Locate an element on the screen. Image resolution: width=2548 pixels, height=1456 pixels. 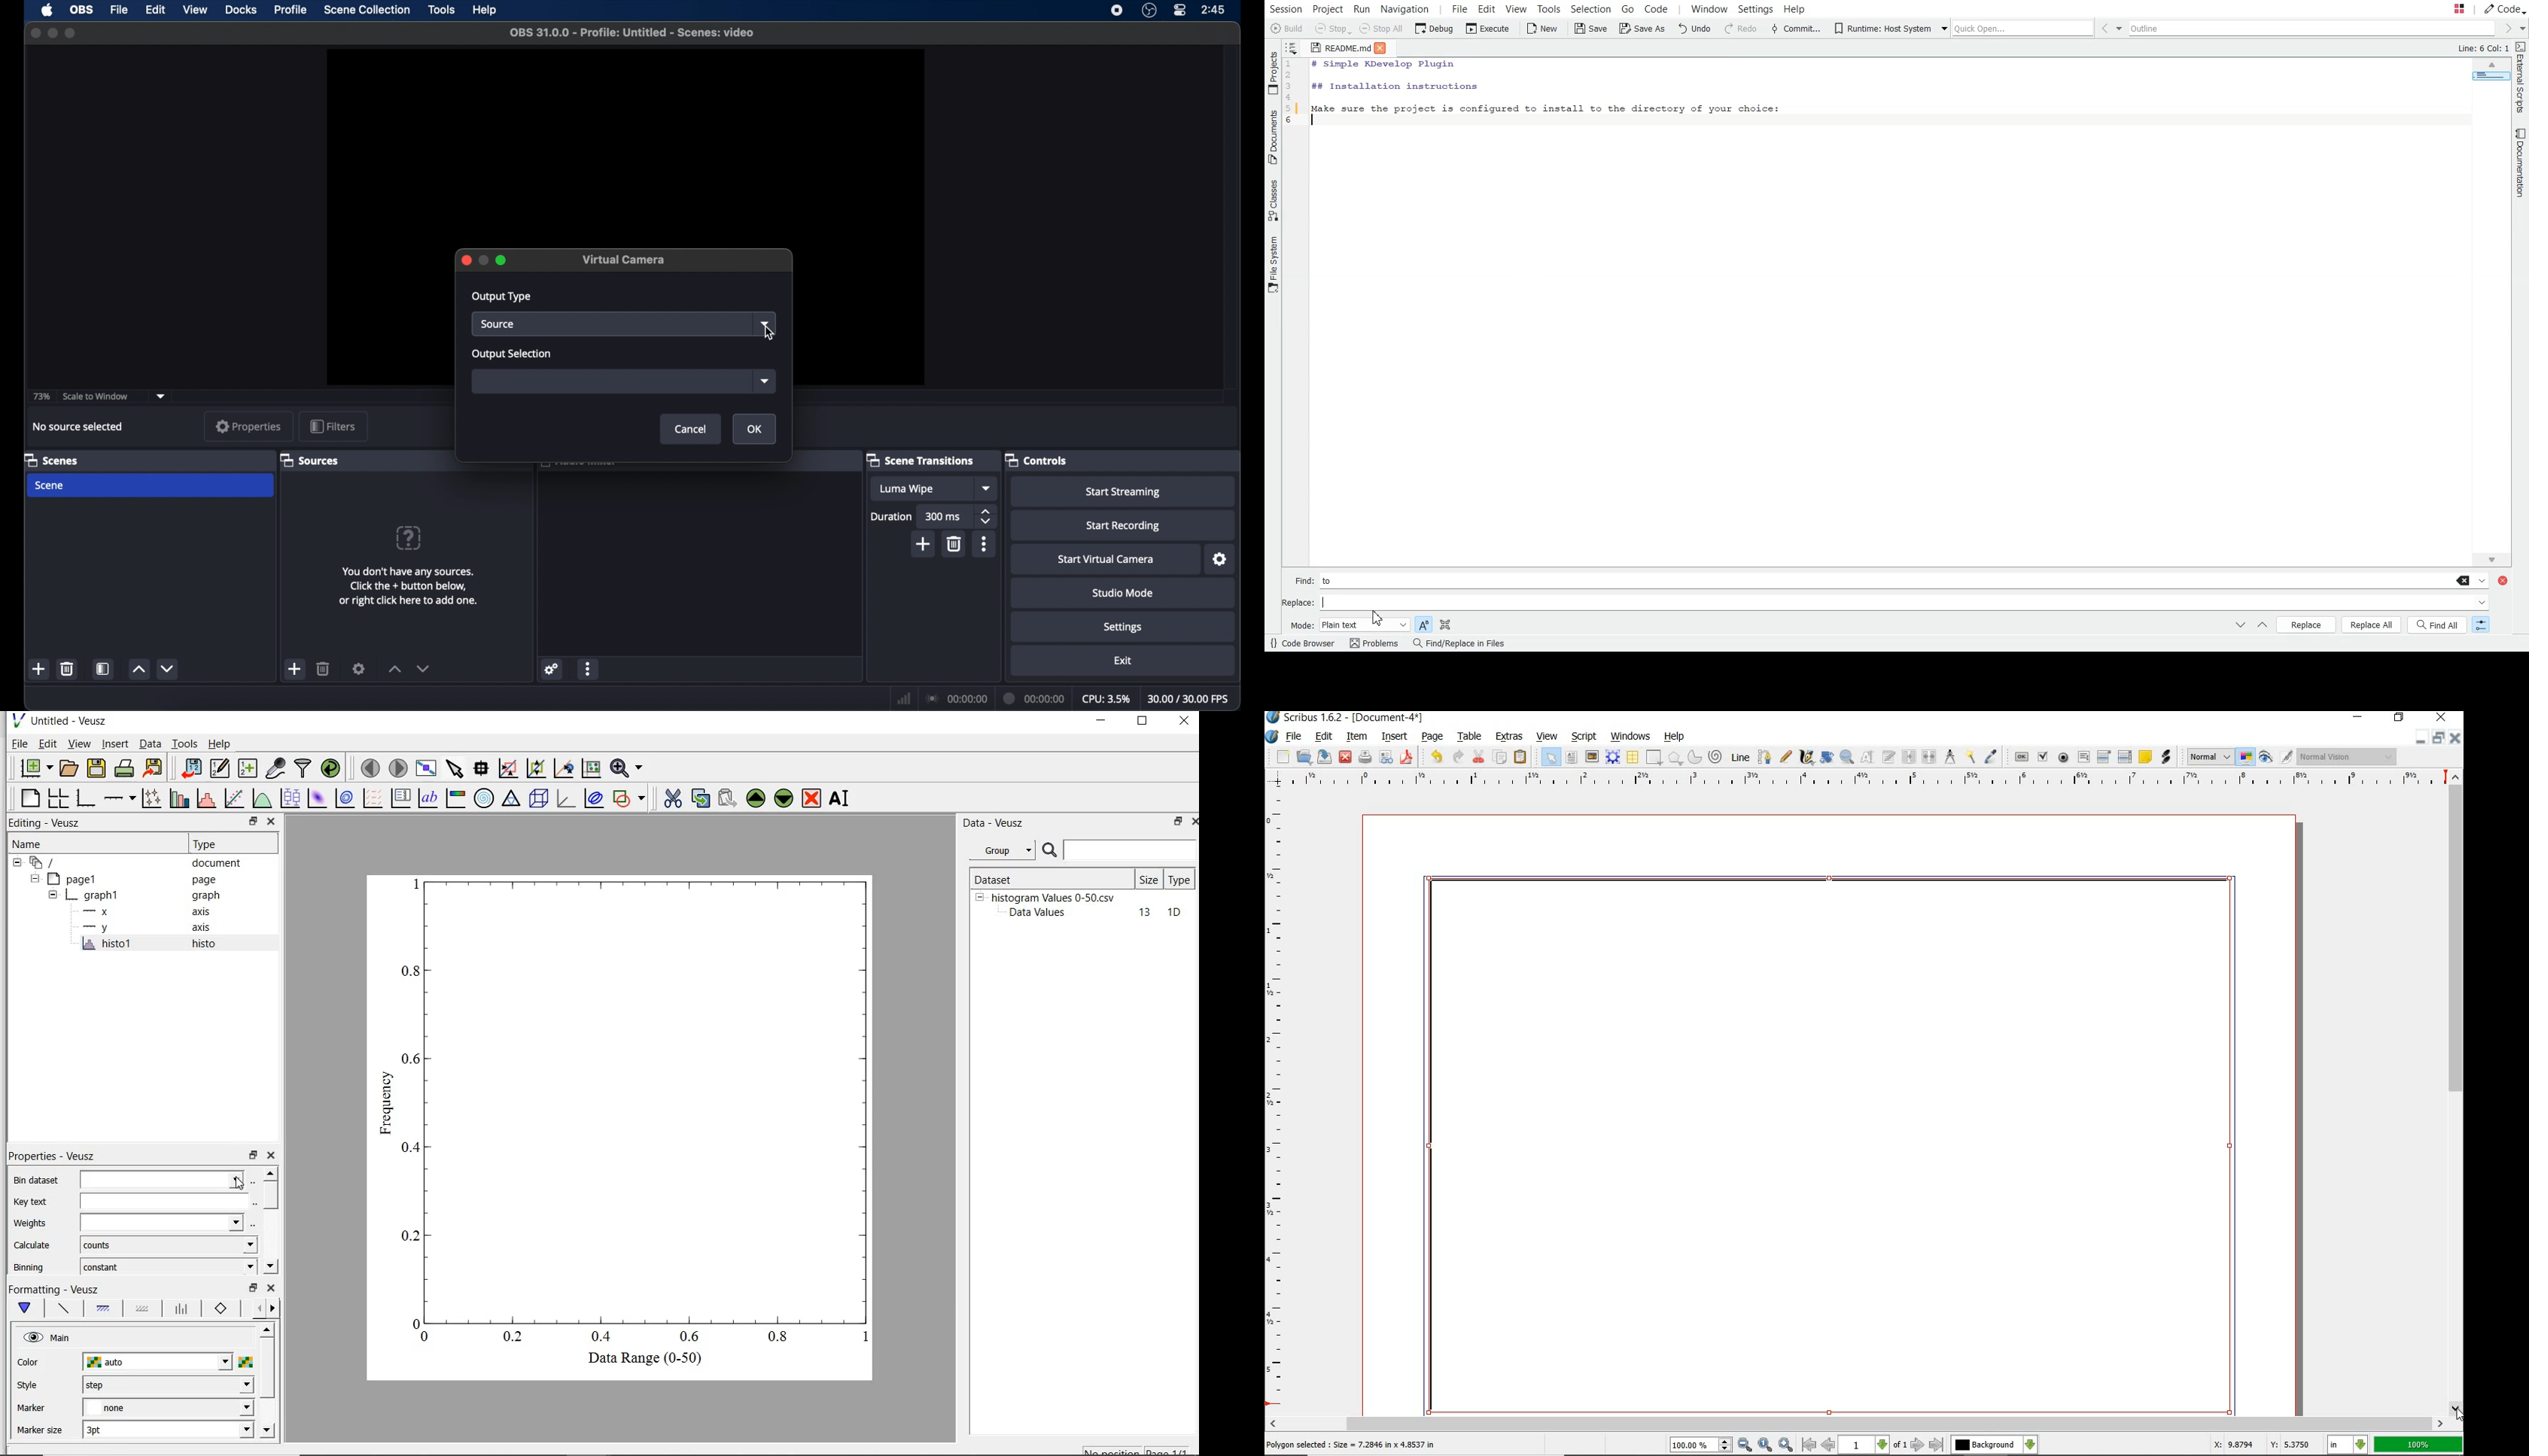
hide main is located at coordinates (49, 1338).